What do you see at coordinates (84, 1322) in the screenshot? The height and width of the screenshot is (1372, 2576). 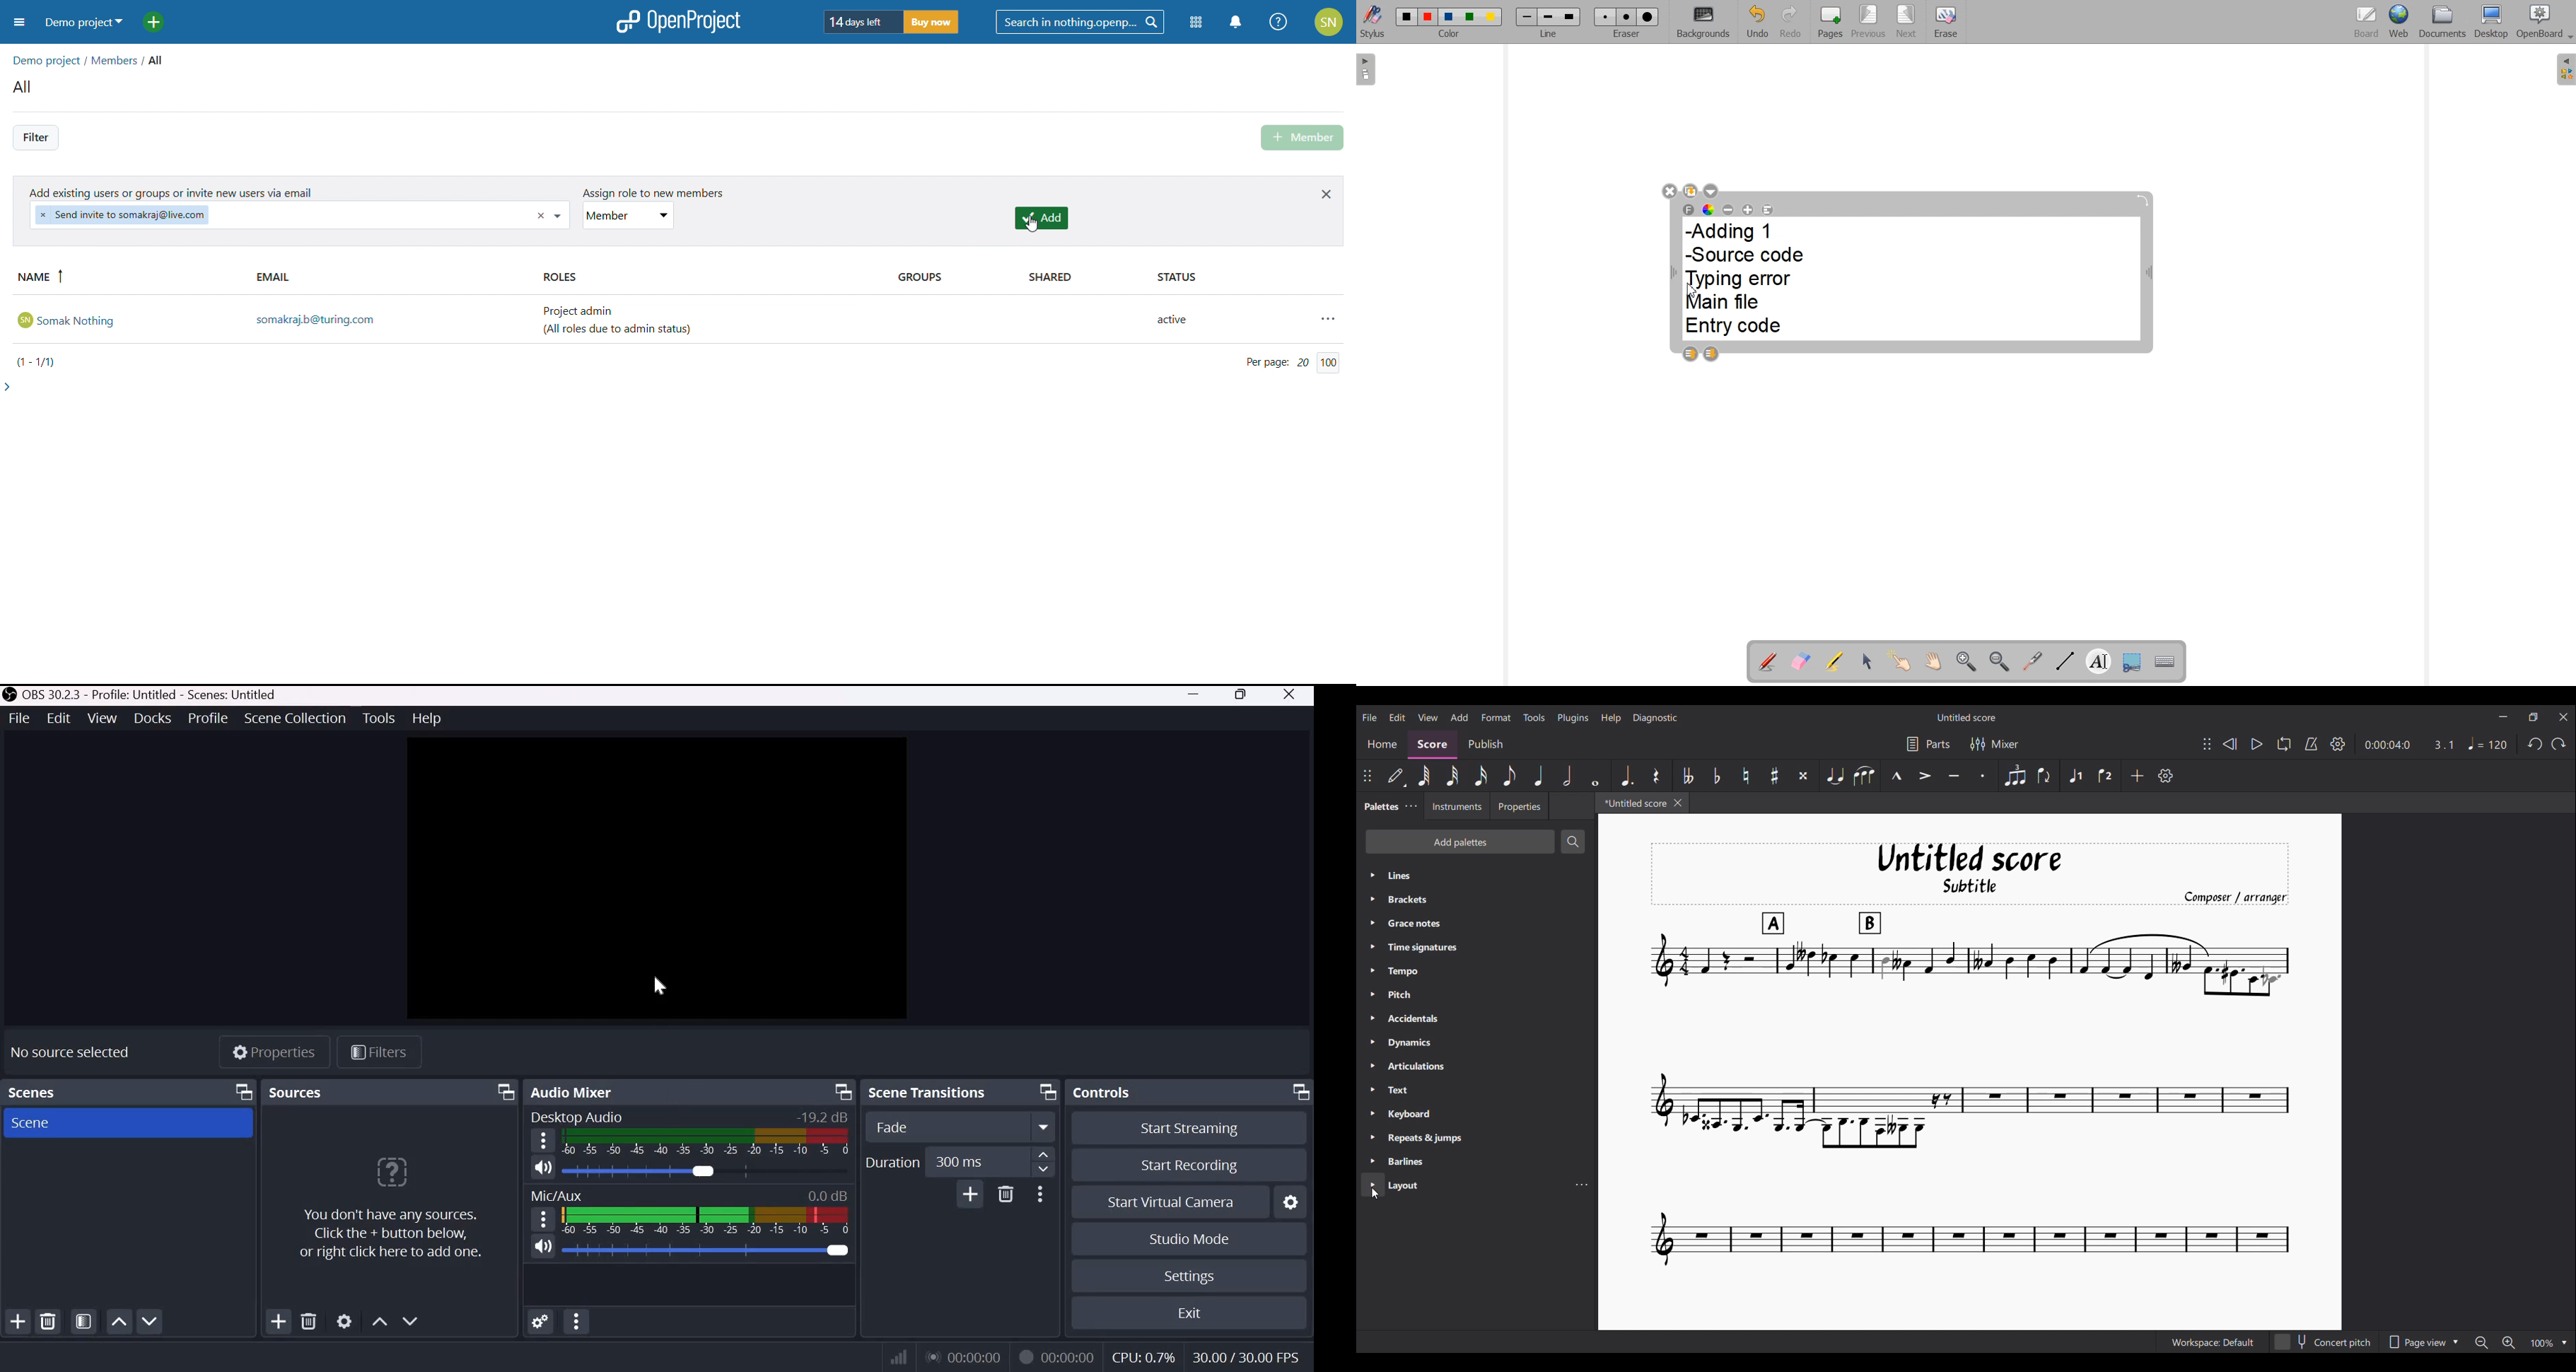 I see `Open scene filters` at bounding box center [84, 1322].